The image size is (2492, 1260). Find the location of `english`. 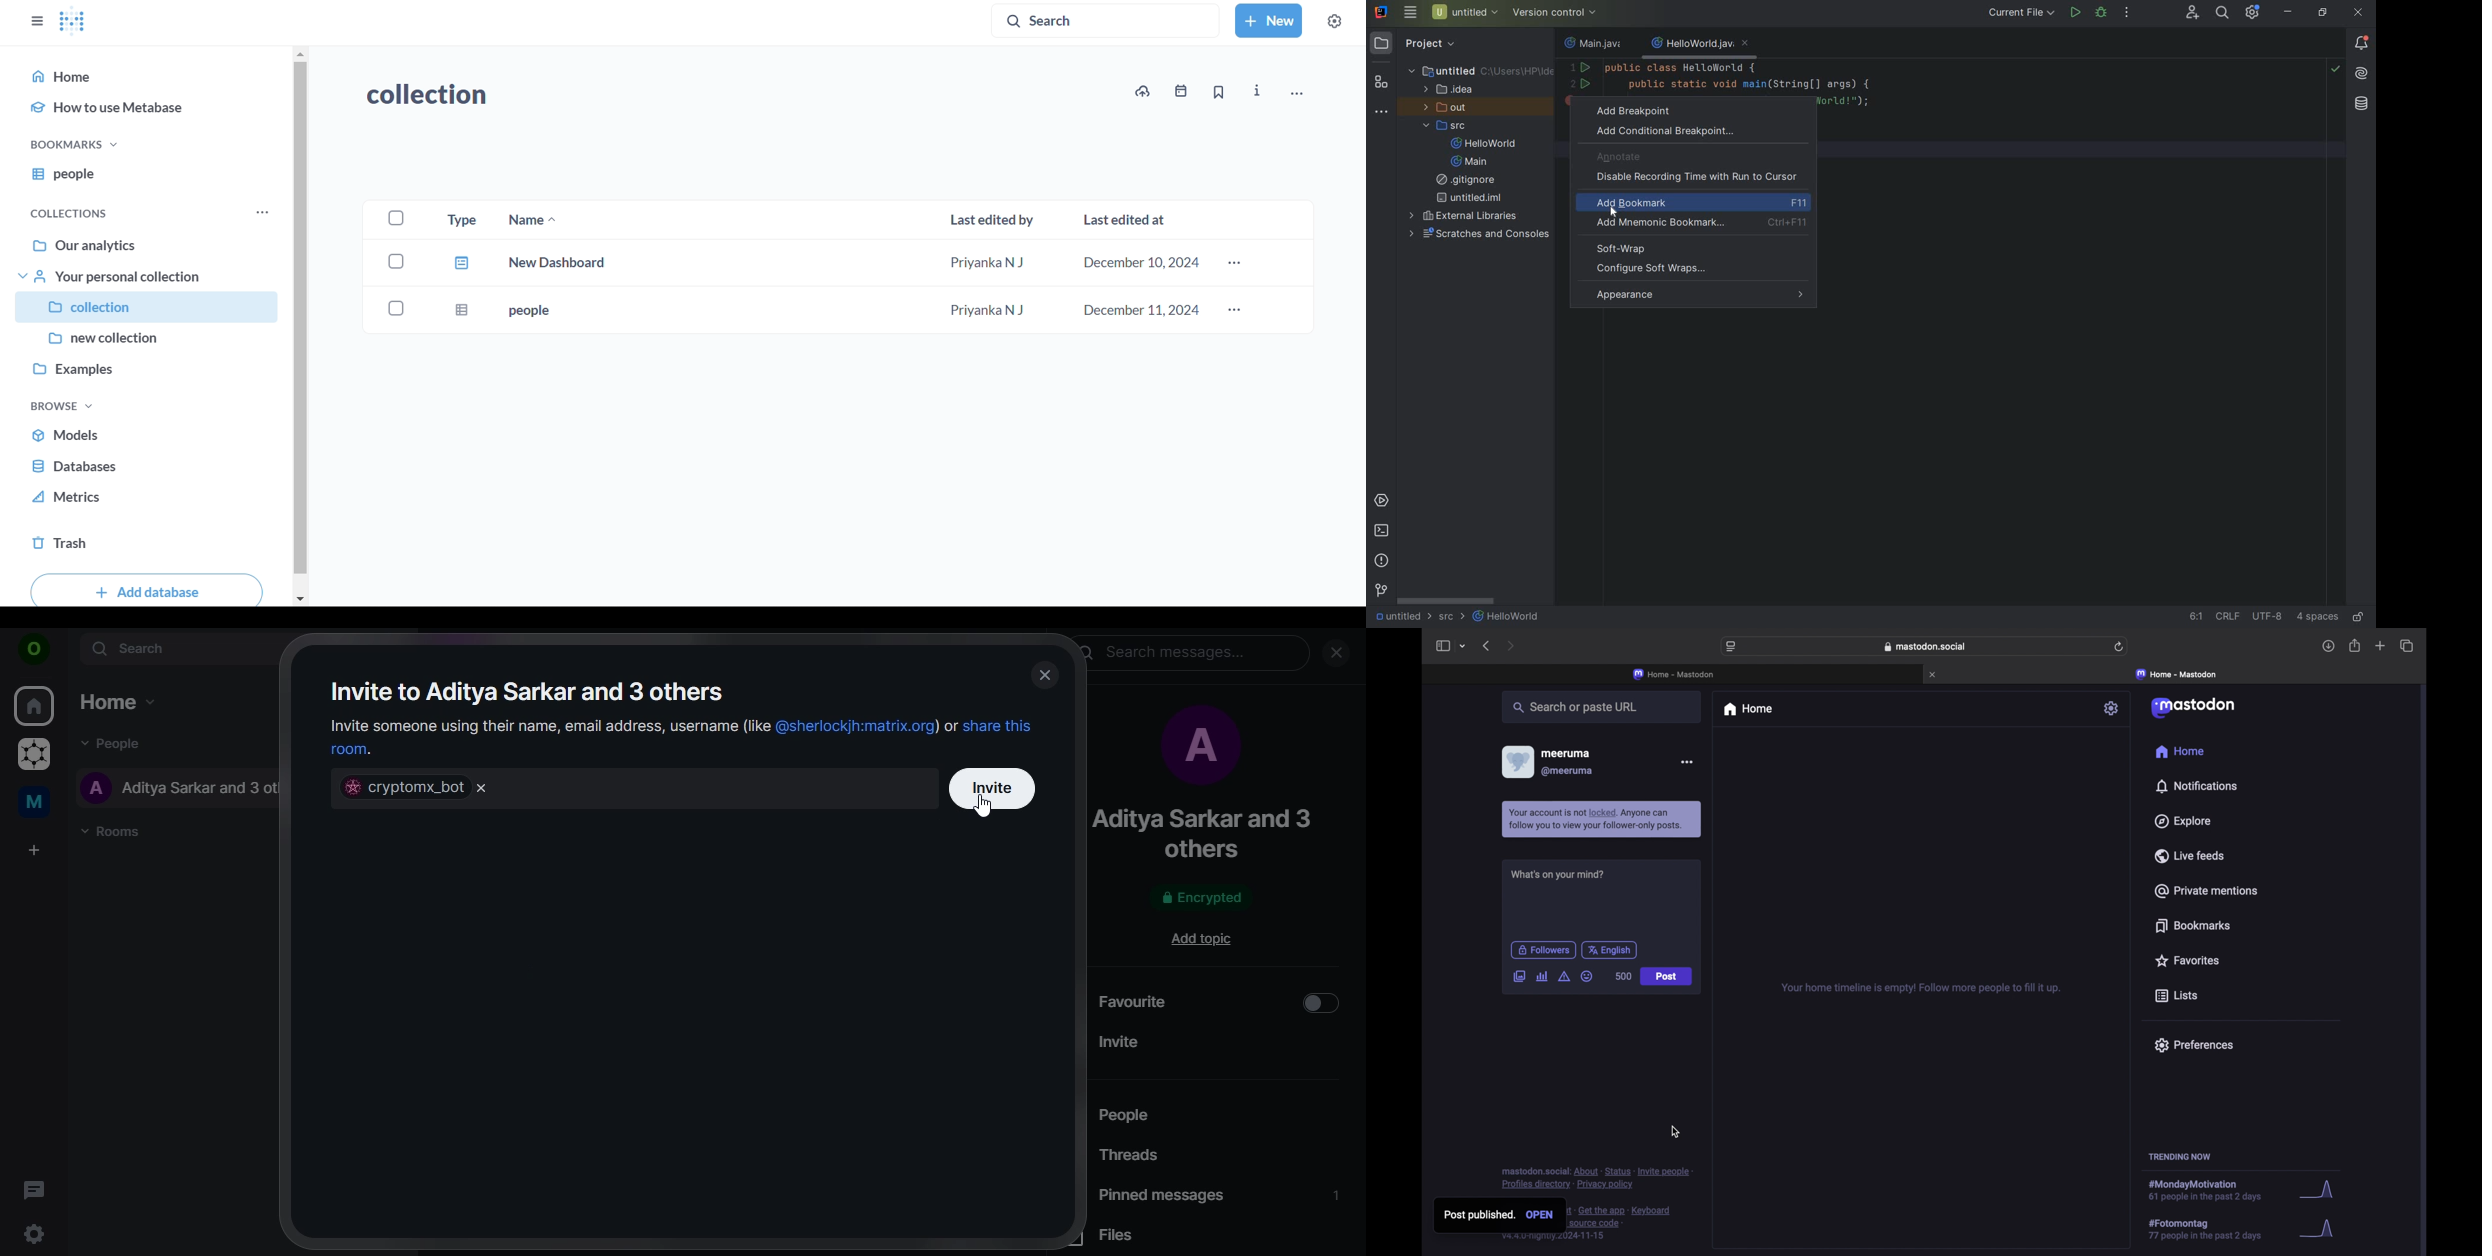

english is located at coordinates (1610, 951).